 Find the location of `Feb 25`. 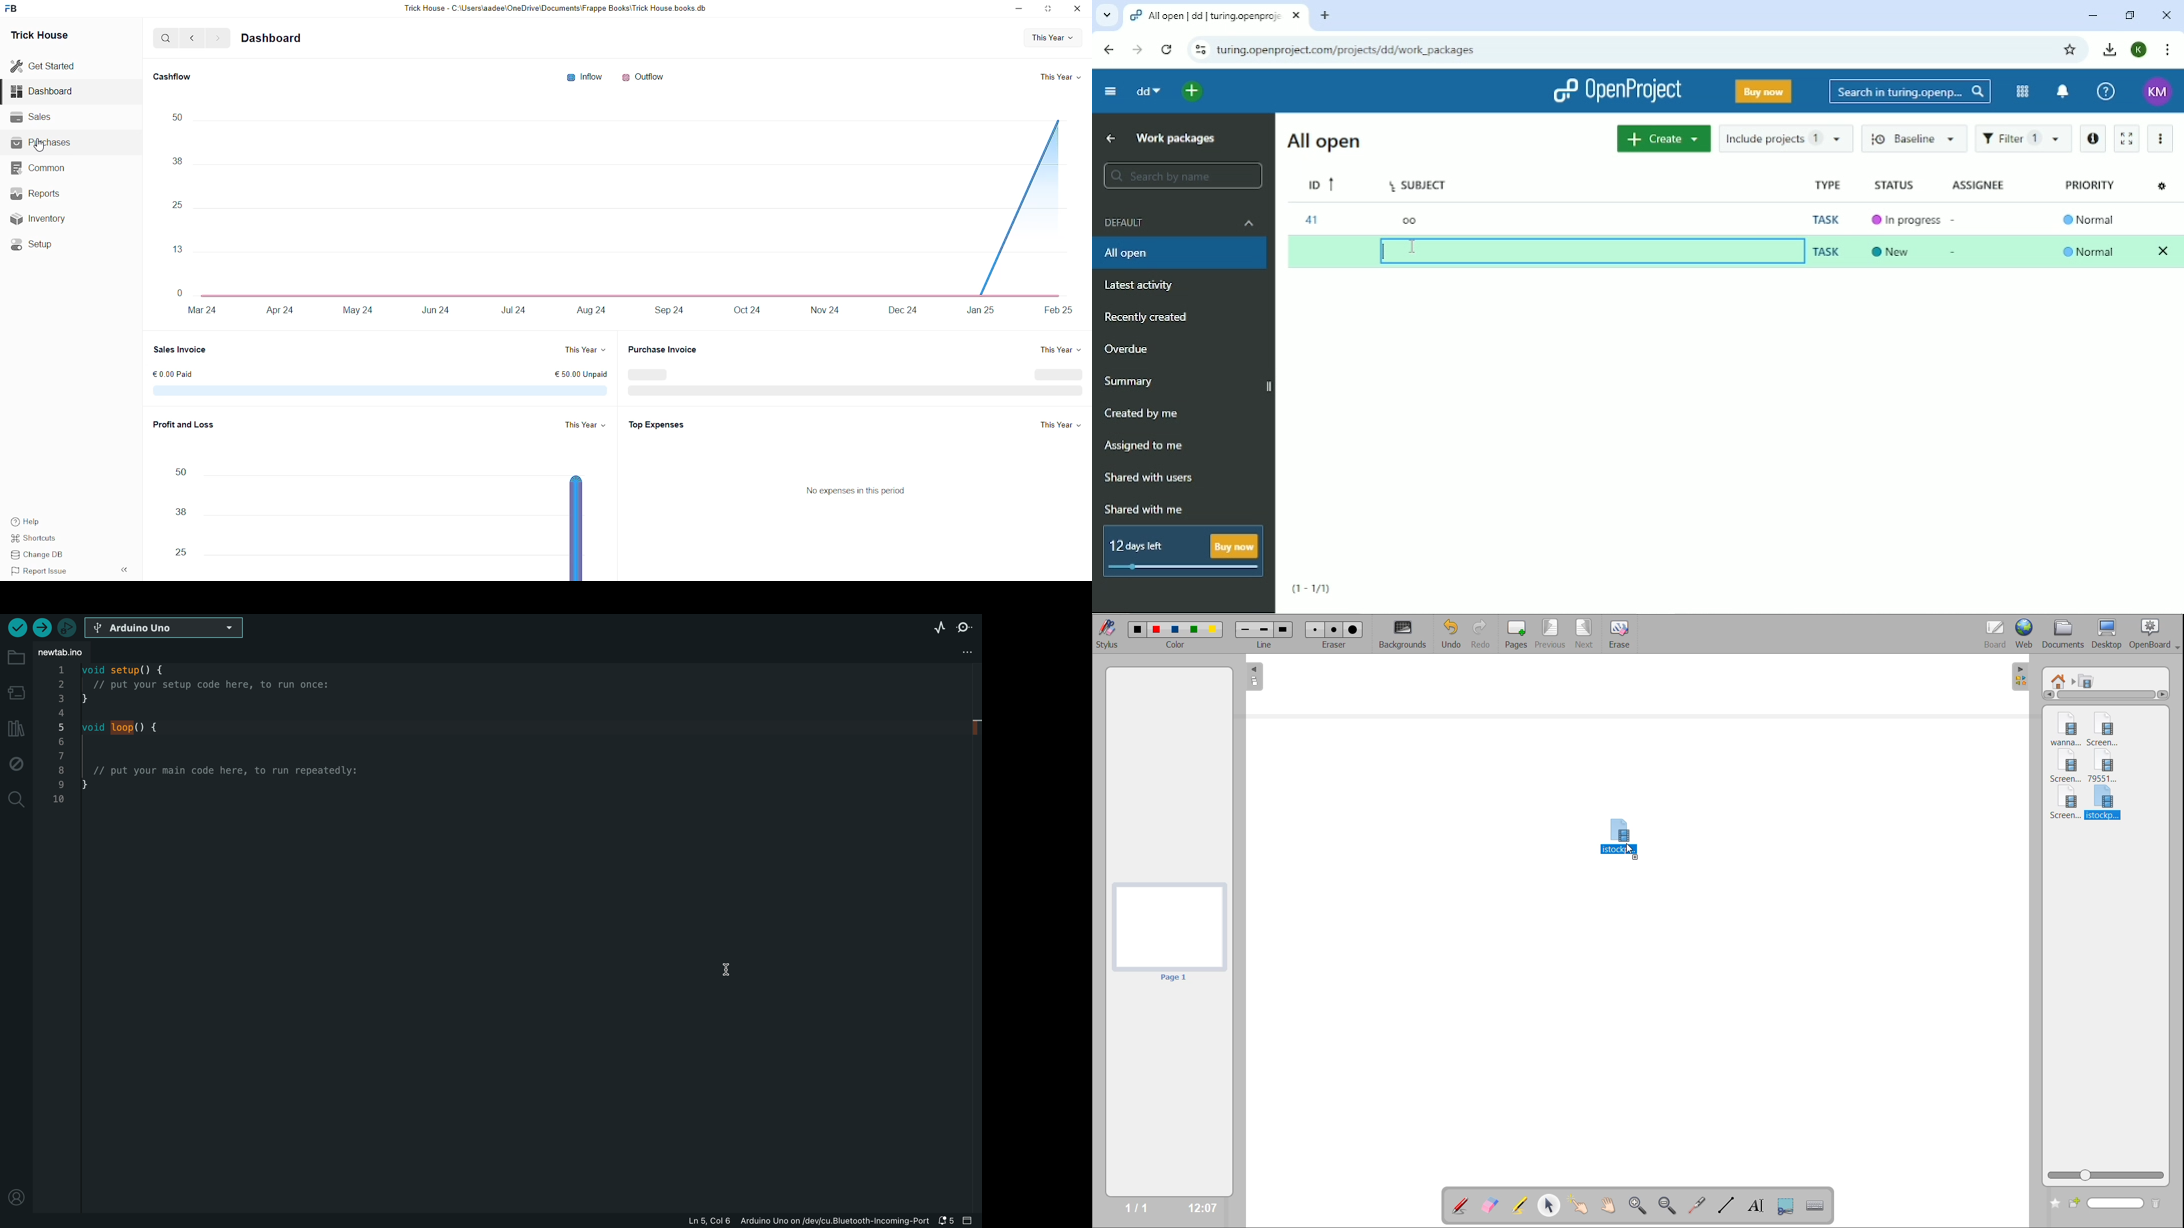

Feb 25 is located at coordinates (1057, 310).